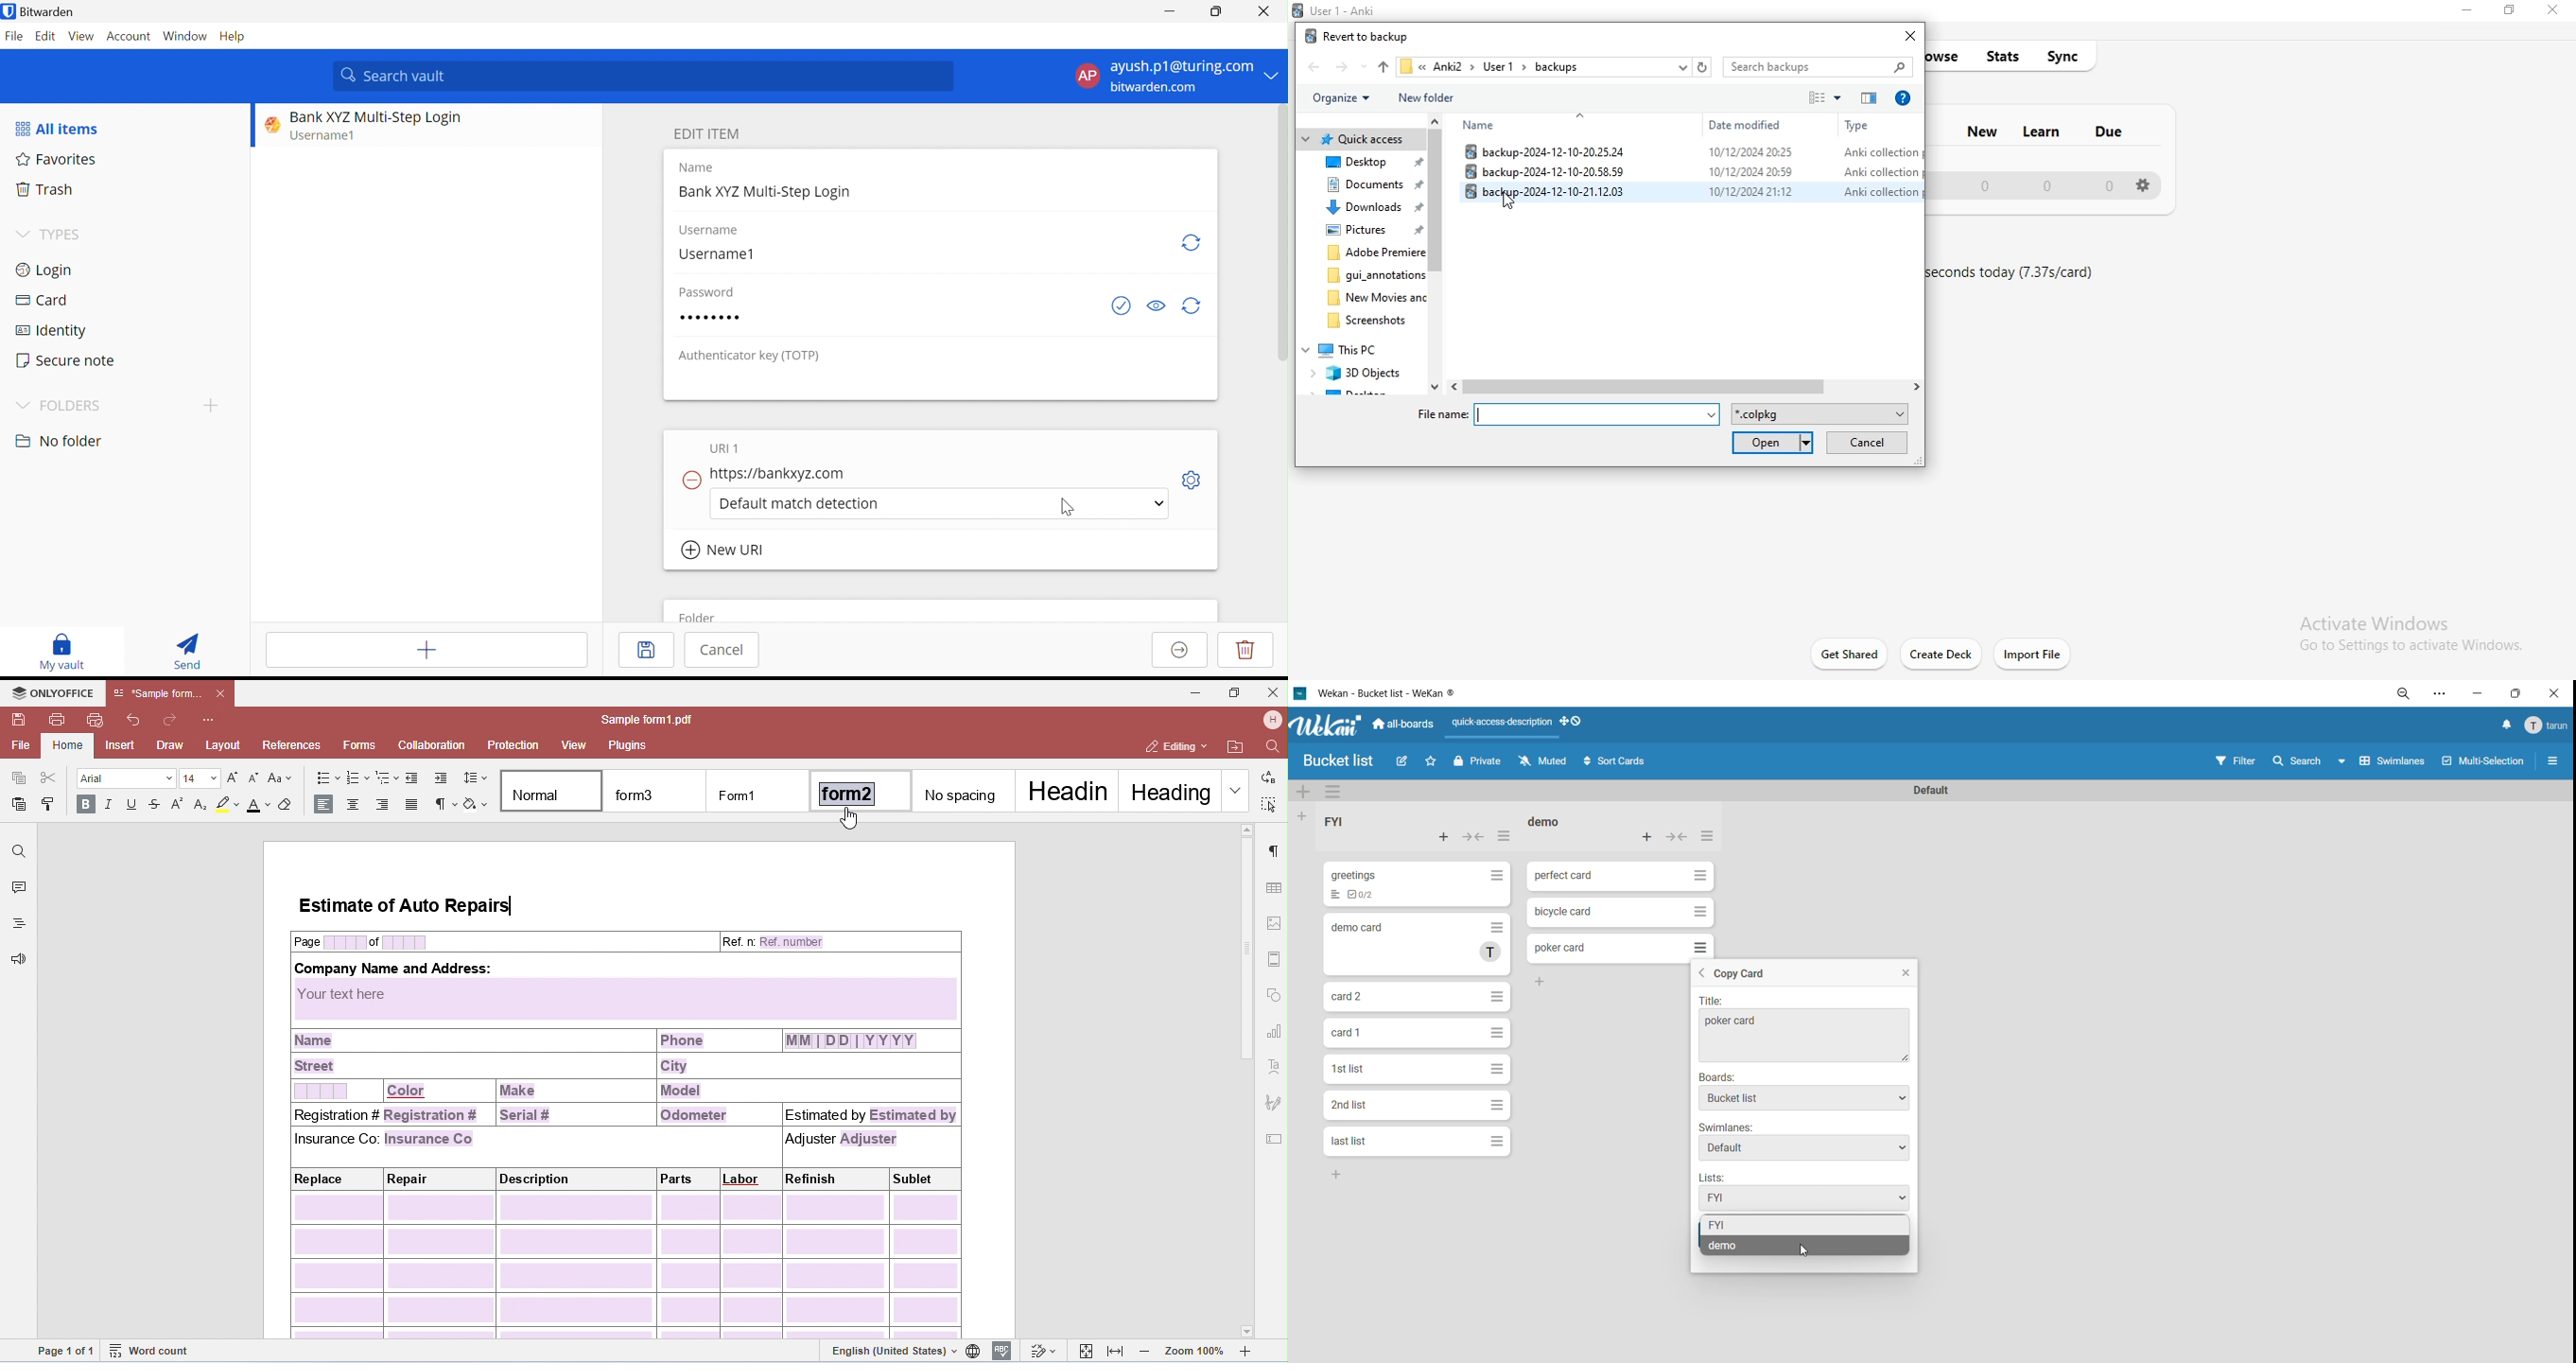 Image resolution: width=2576 pixels, height=1372 pixels. What do you see at coordinates (2006, 55) in the screenshot?
I see `stats` at bounding box center [2006, 55].